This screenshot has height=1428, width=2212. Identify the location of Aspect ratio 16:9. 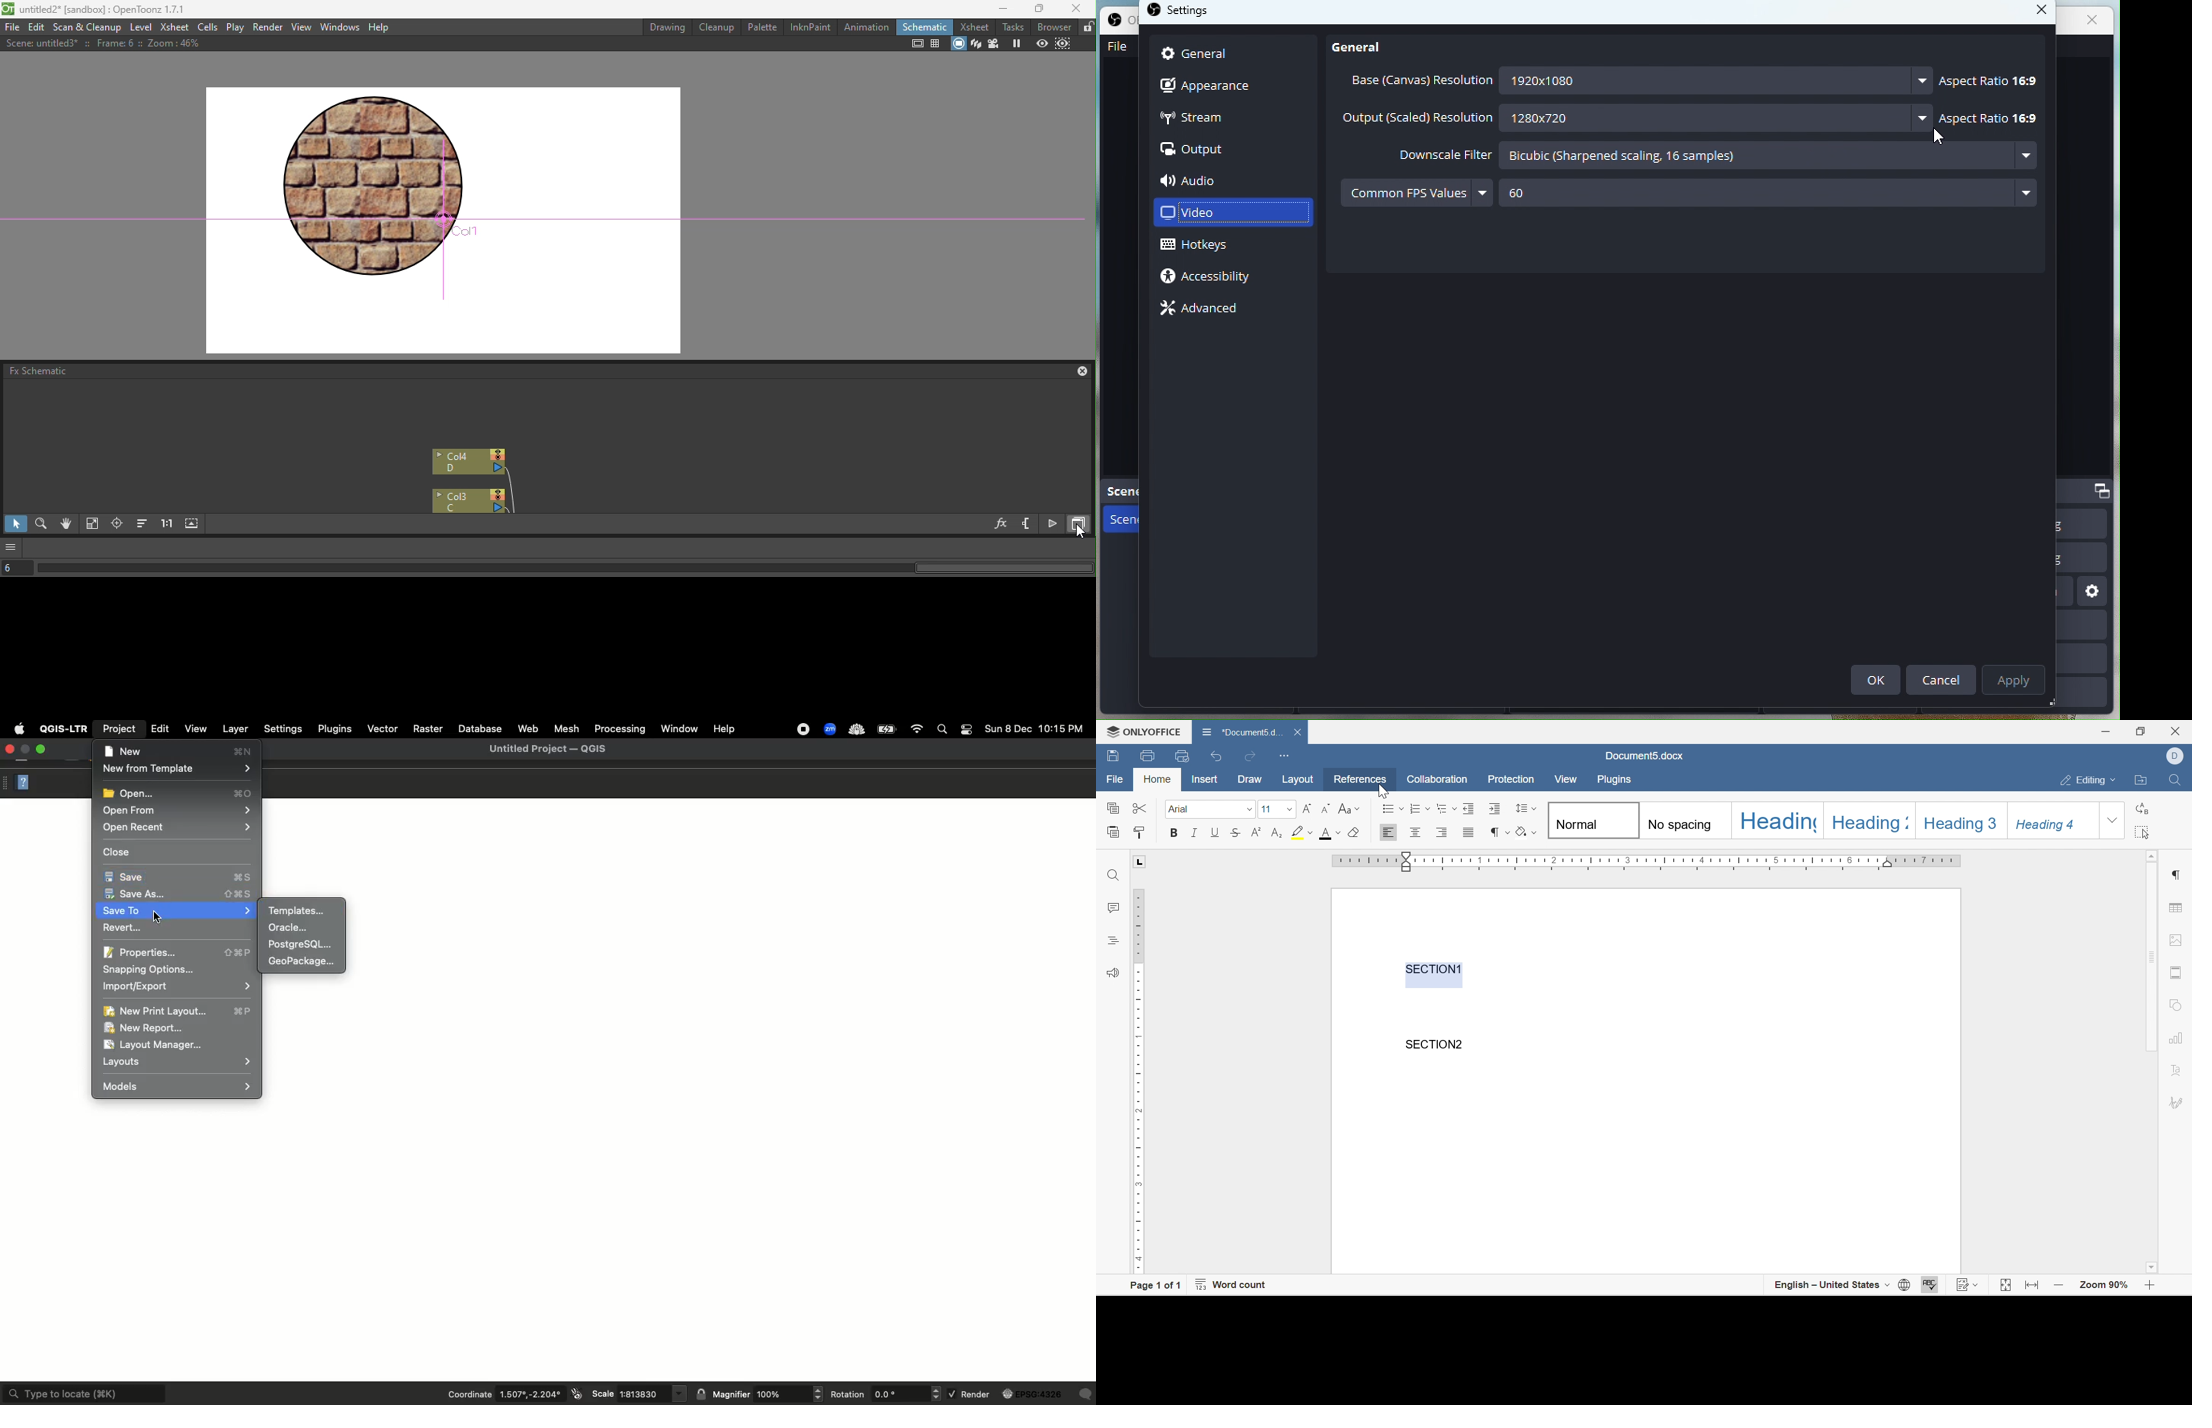
(1992, 79).